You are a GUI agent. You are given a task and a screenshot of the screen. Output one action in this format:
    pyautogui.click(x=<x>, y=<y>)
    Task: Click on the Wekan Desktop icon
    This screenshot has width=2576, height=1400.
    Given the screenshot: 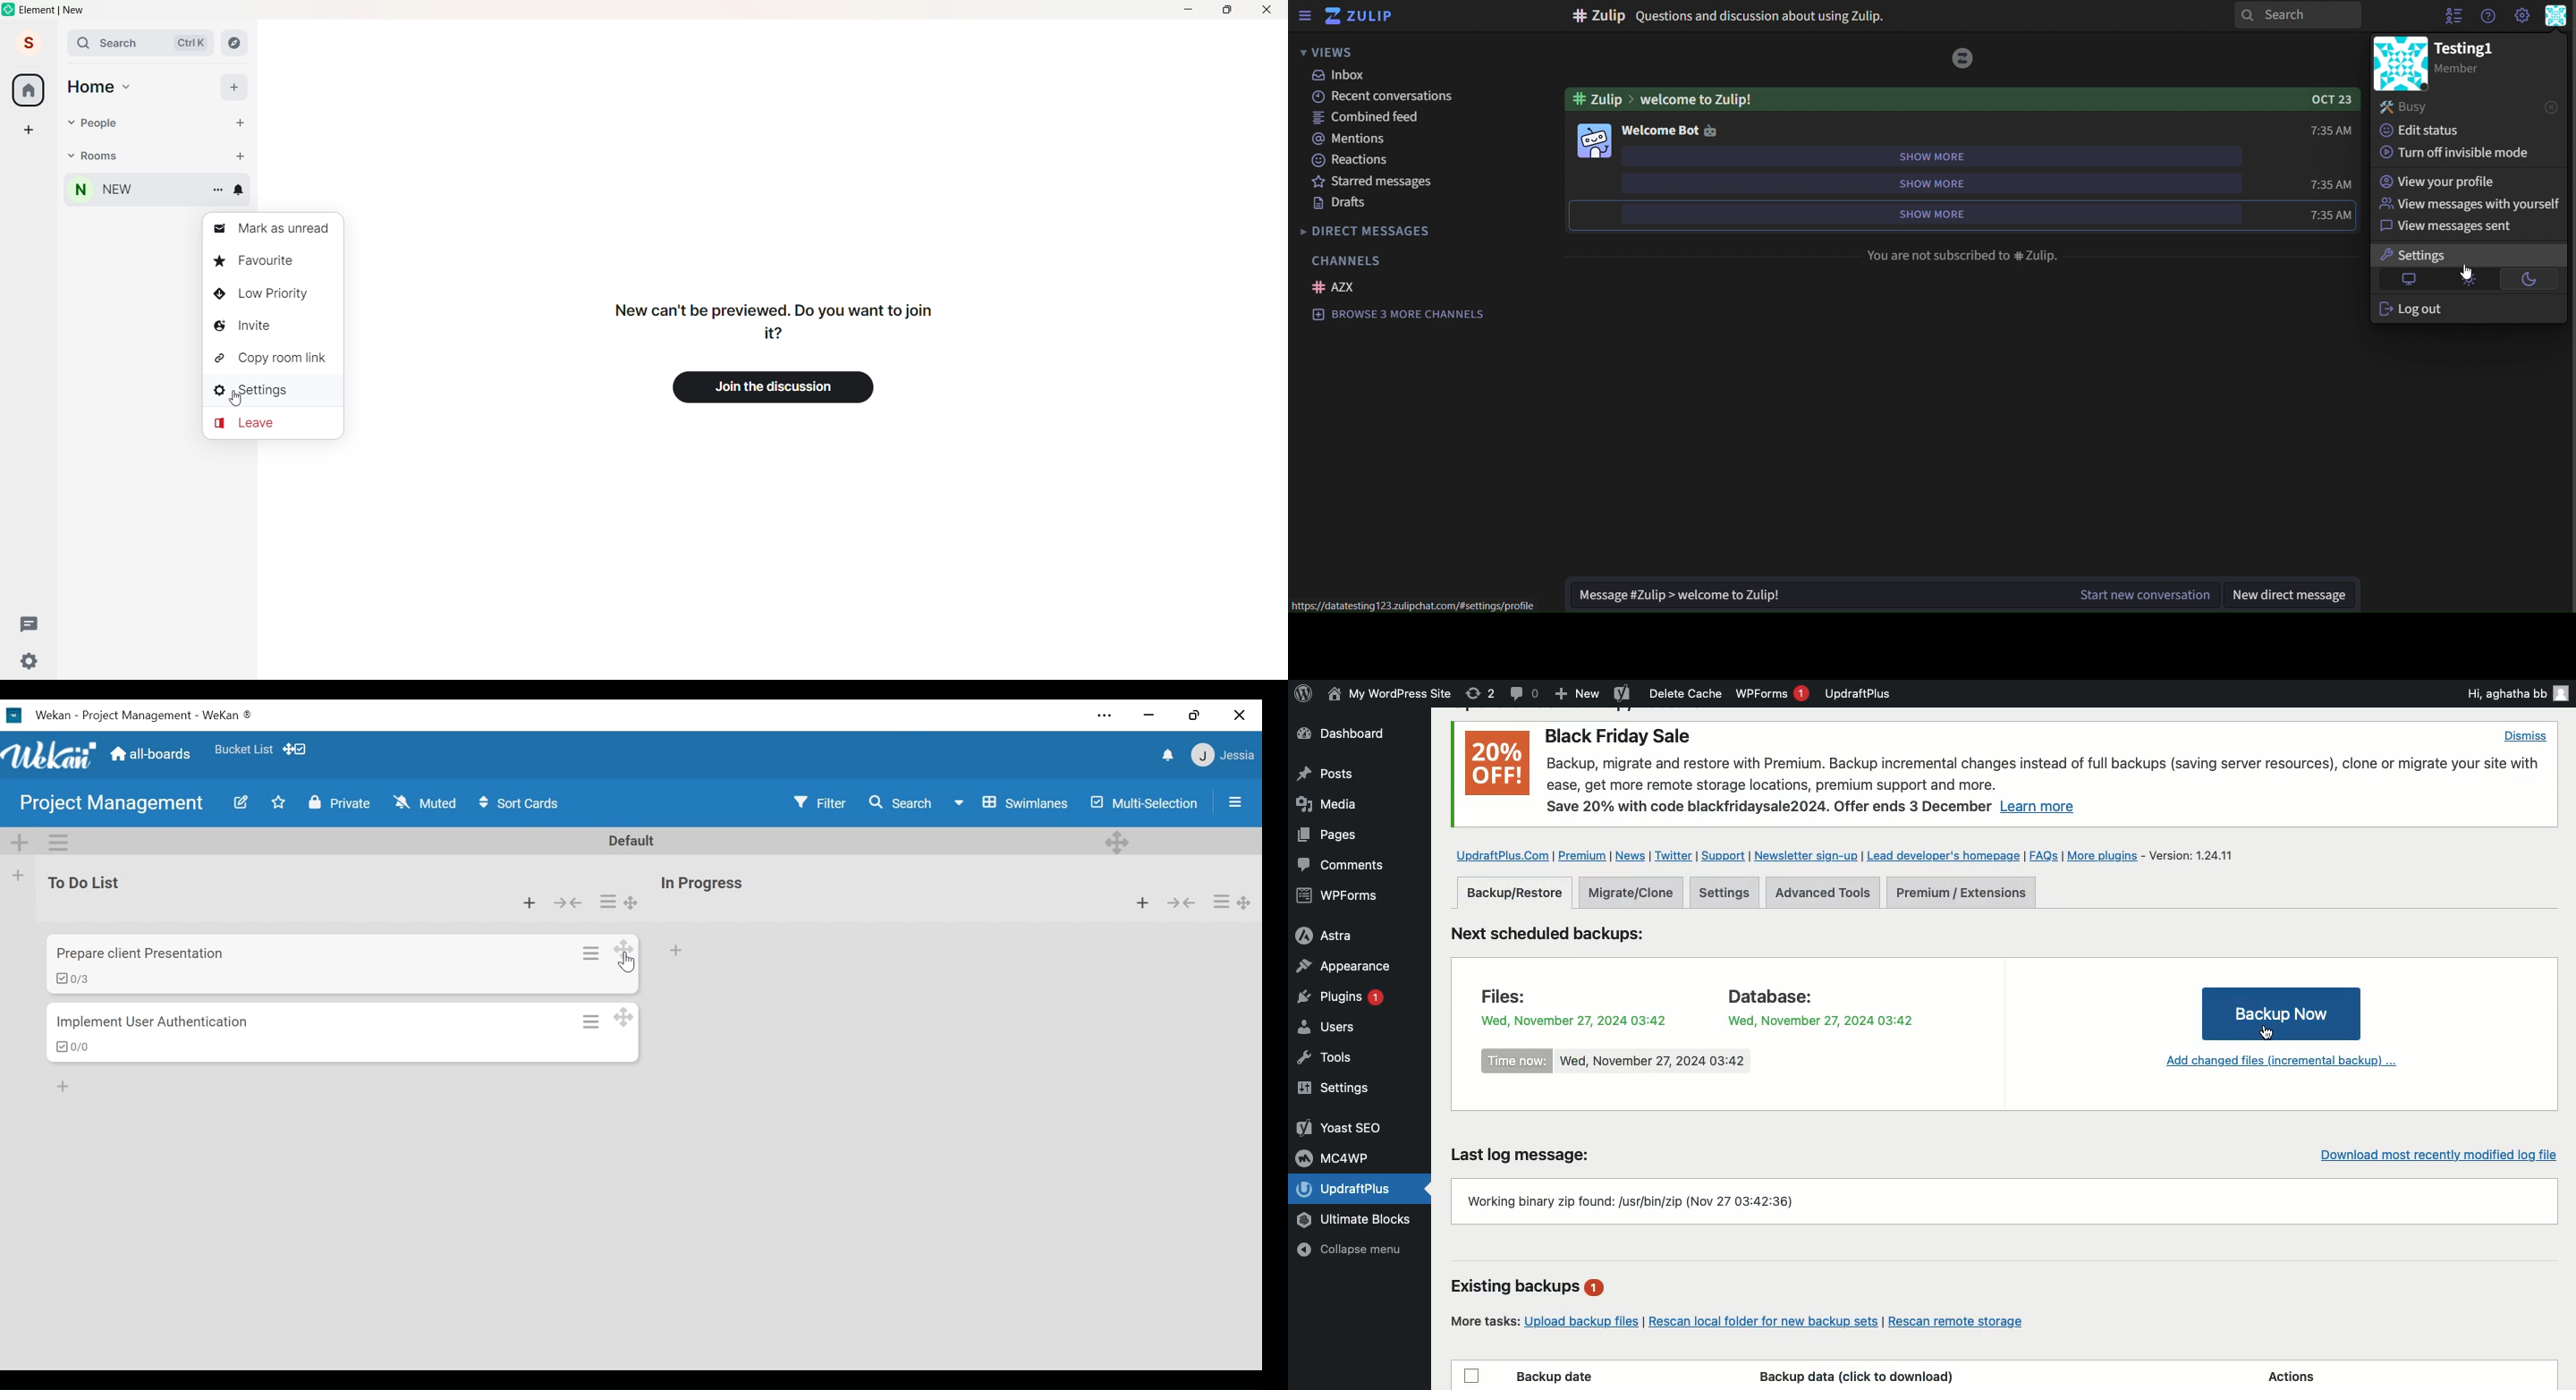 What is the action you would take?
    pyautogui.click(x=139, y=717)
    